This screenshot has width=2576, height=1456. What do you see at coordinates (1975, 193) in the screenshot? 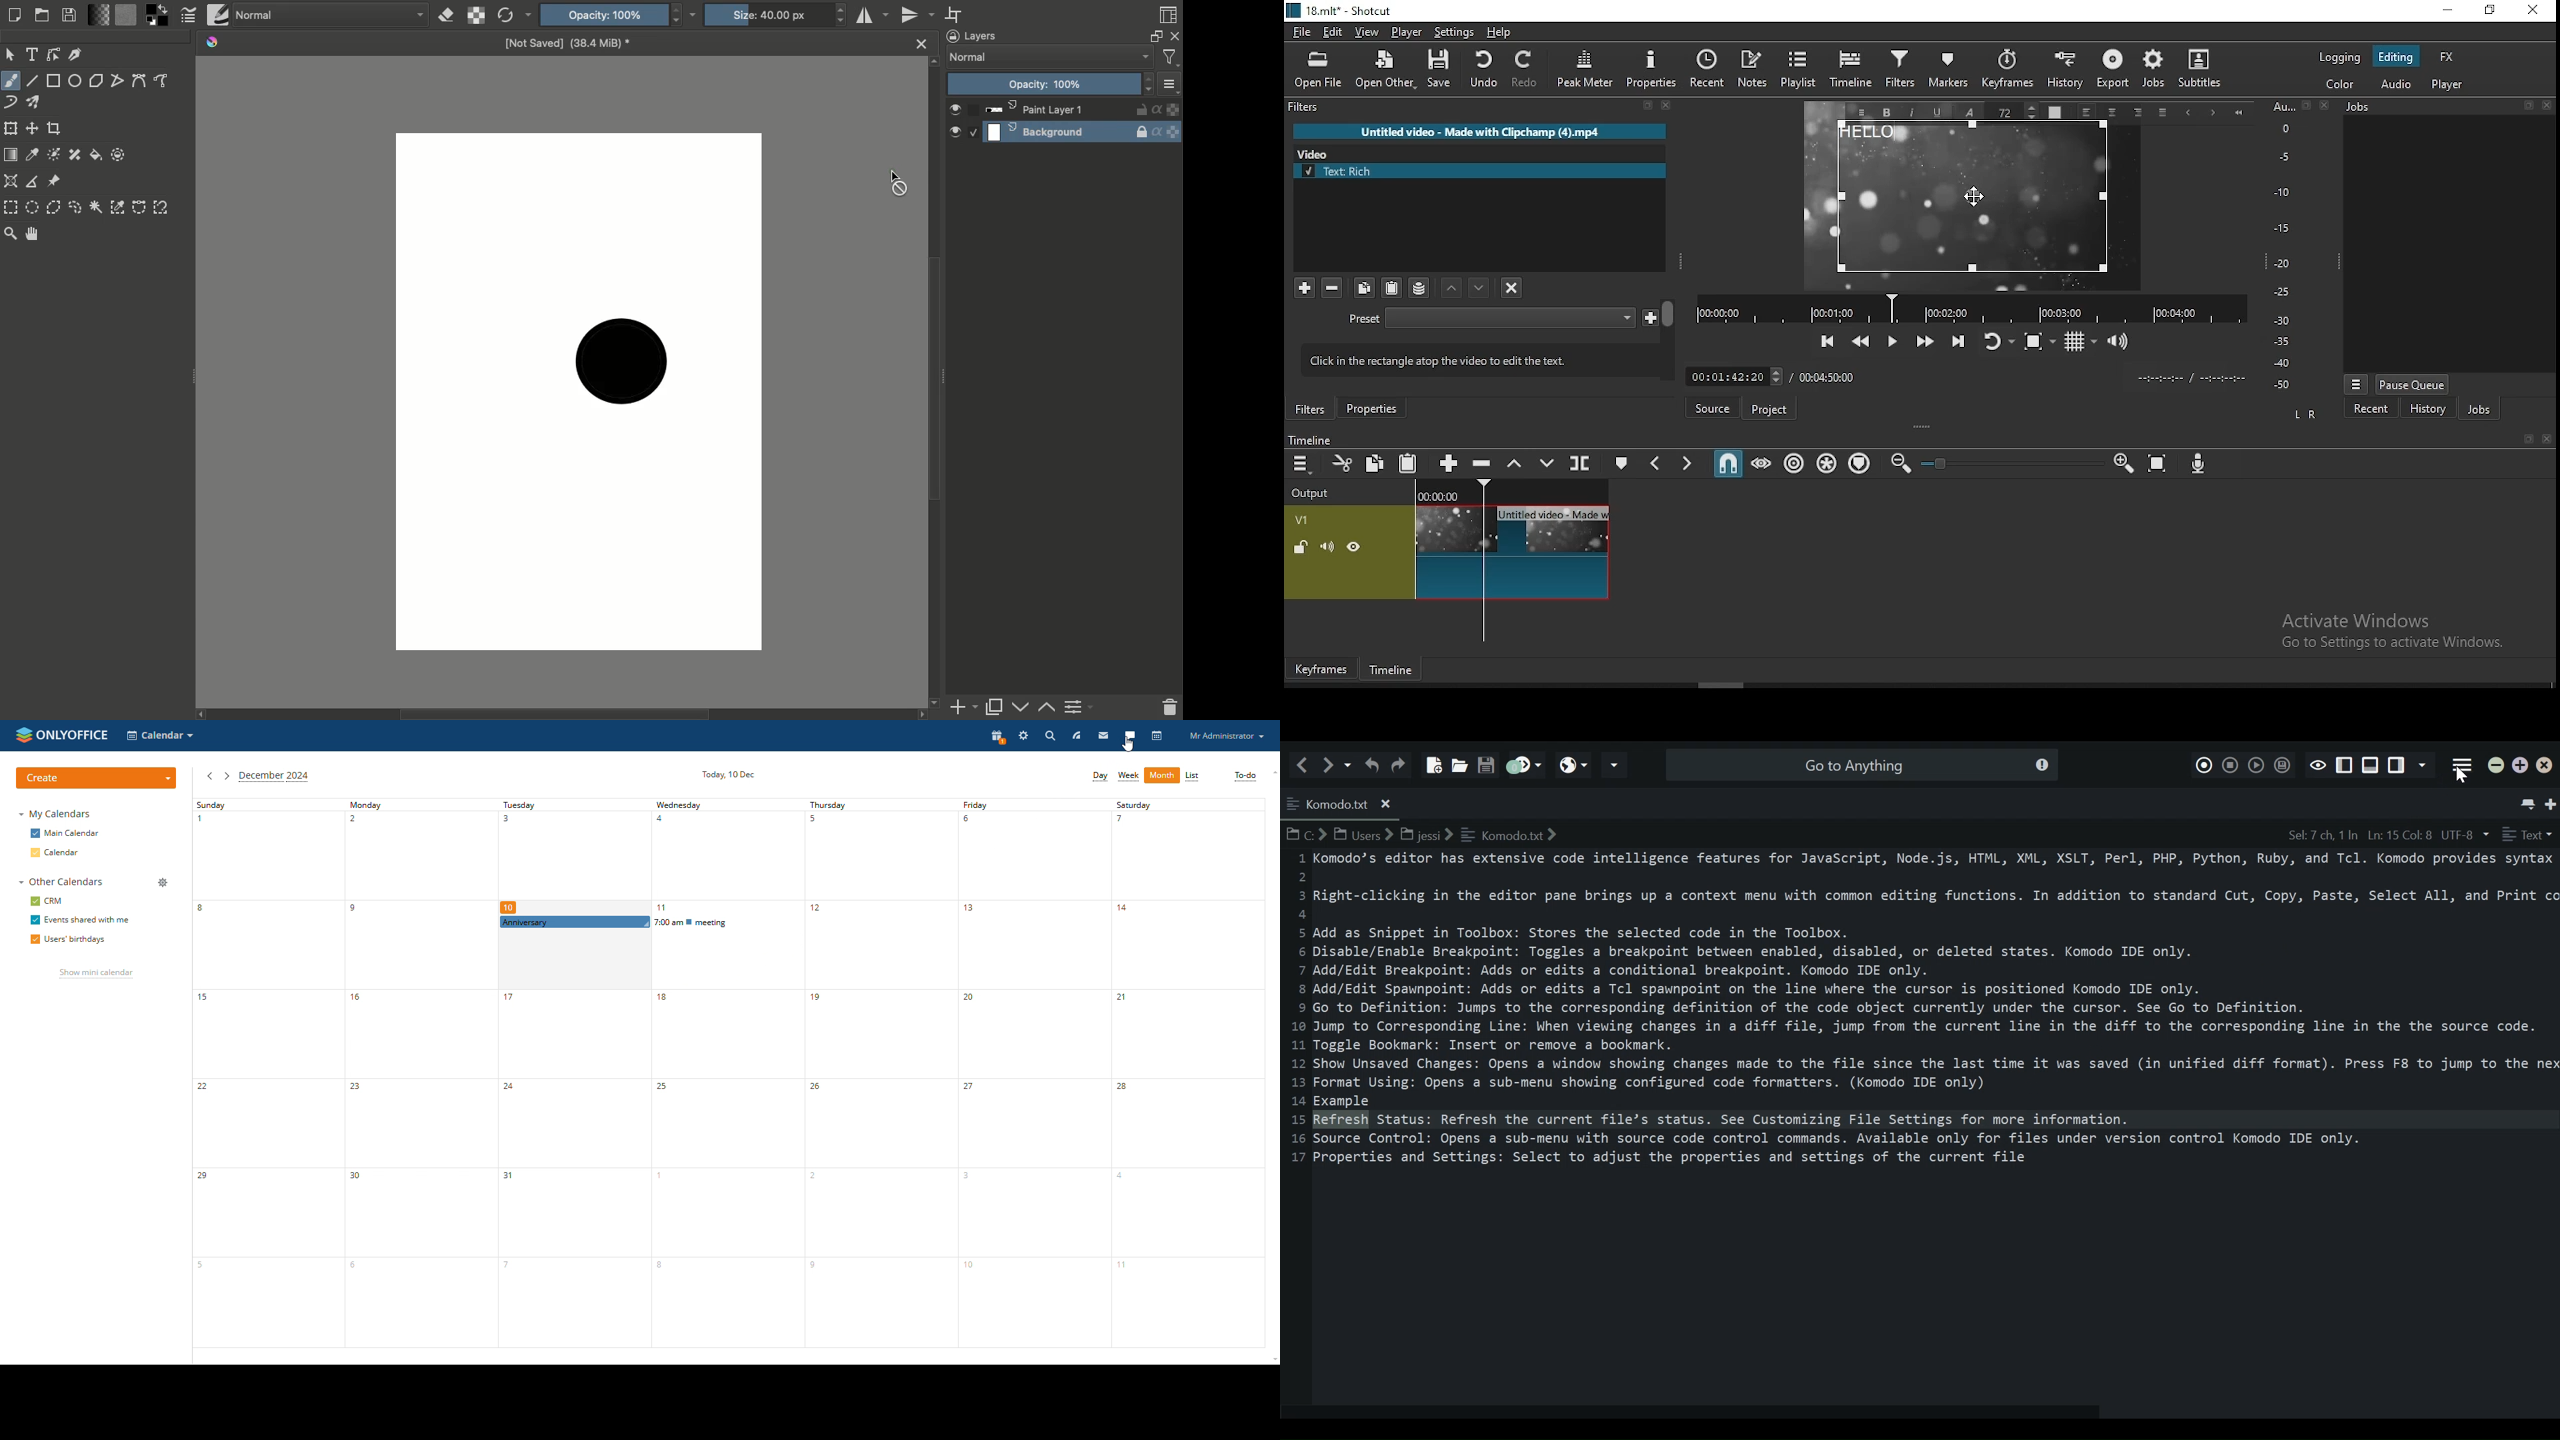
I see `mouse pointer` at bounding box center [1975, 193].